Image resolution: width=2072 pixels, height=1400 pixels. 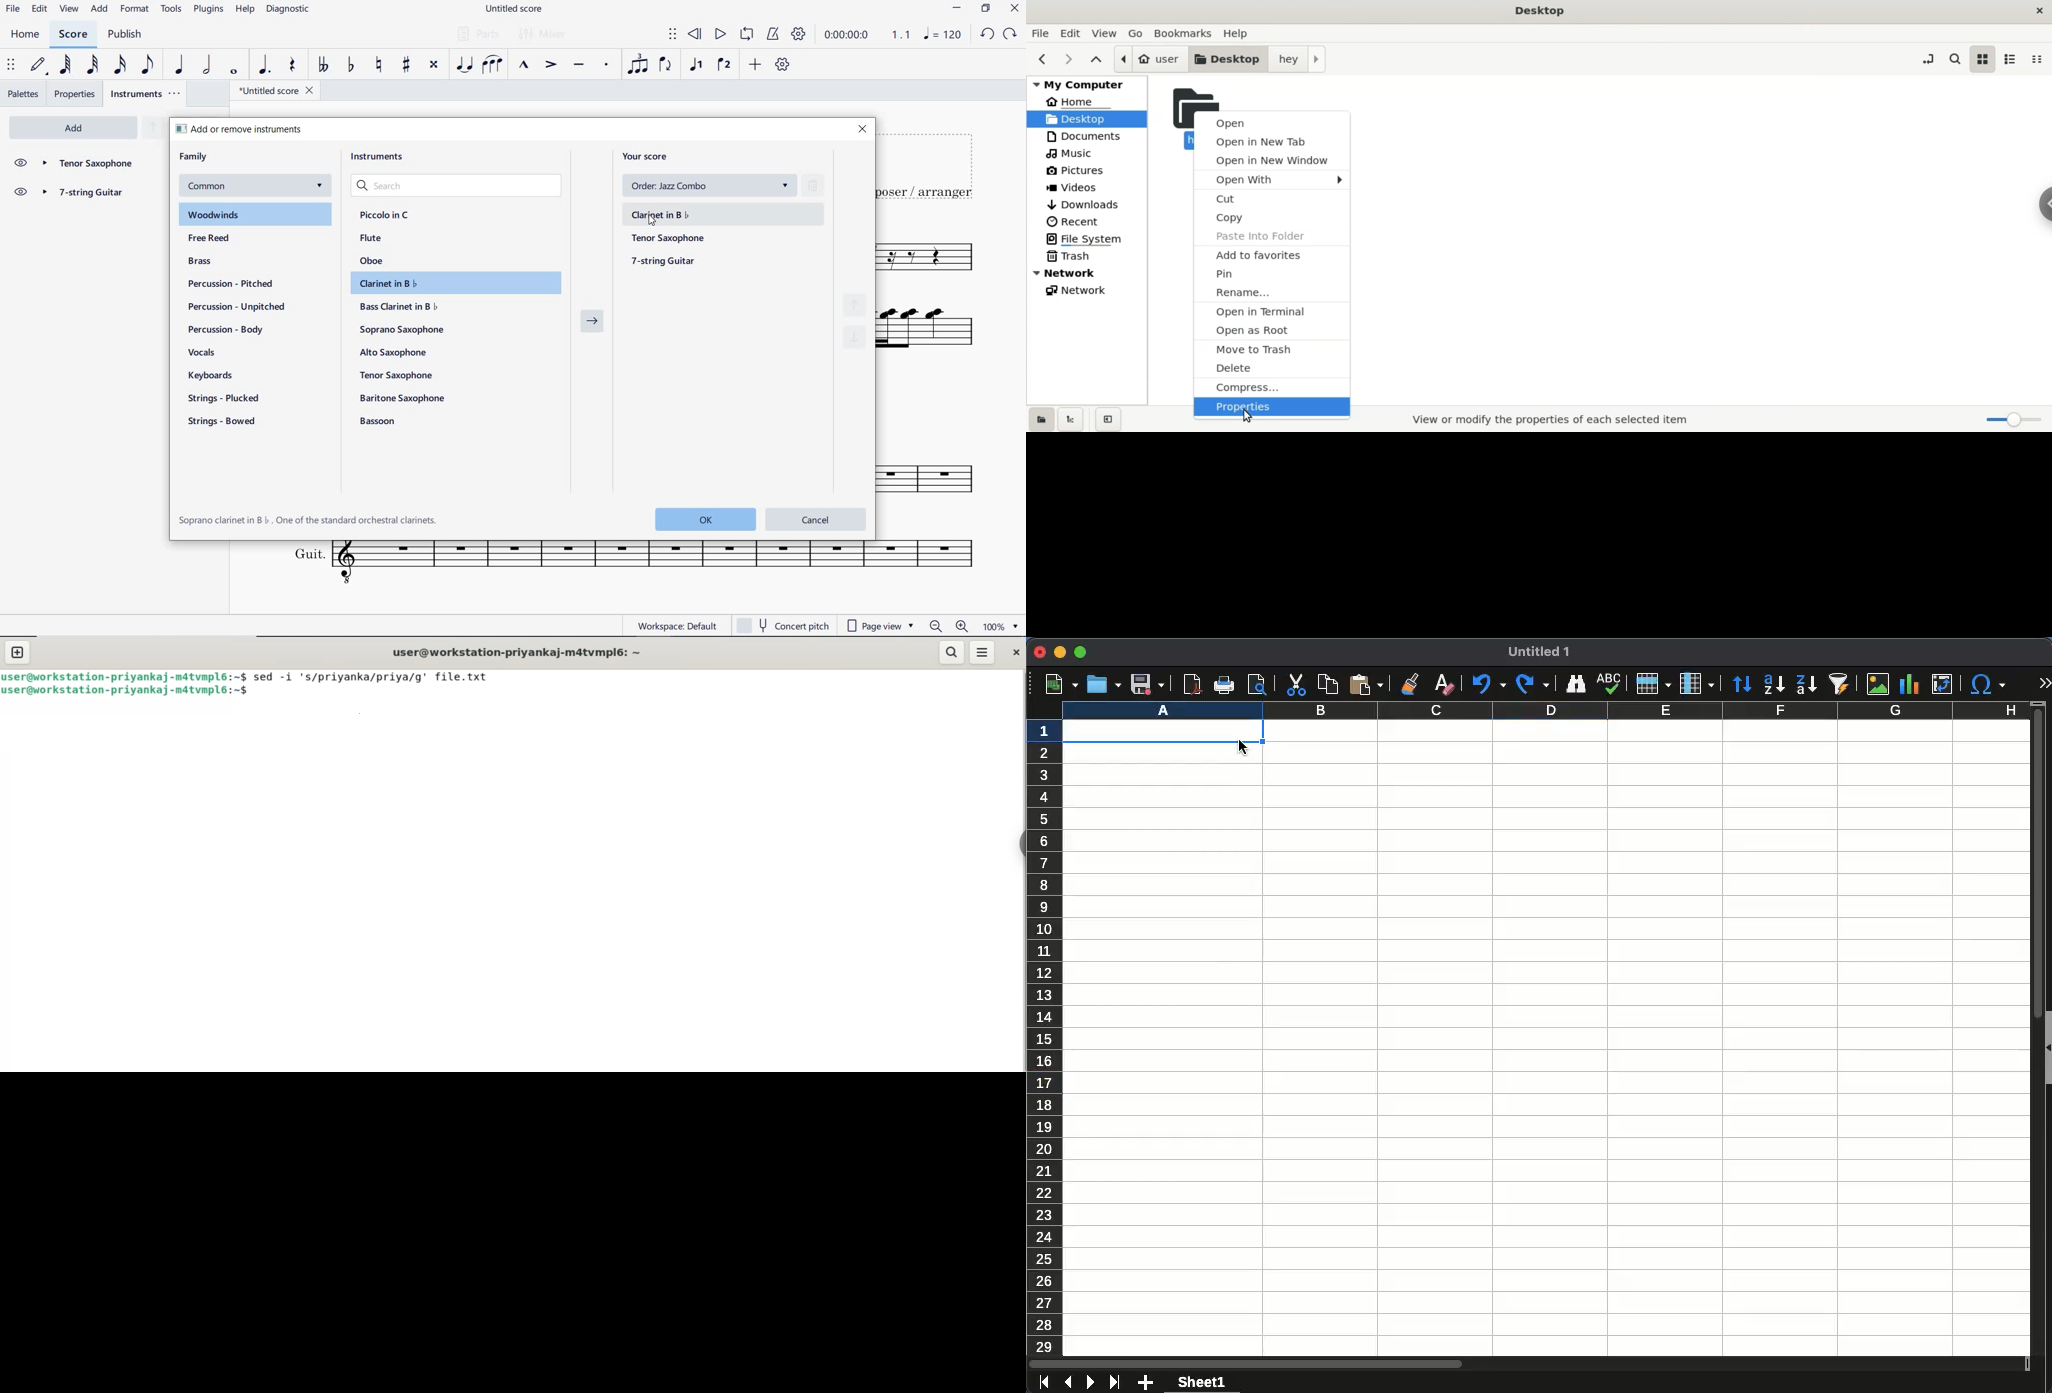 What do you see at coordinates (148, 64) in the screenshot?
I see `EIGHTH NOTE` at bounding box center [148, 64].